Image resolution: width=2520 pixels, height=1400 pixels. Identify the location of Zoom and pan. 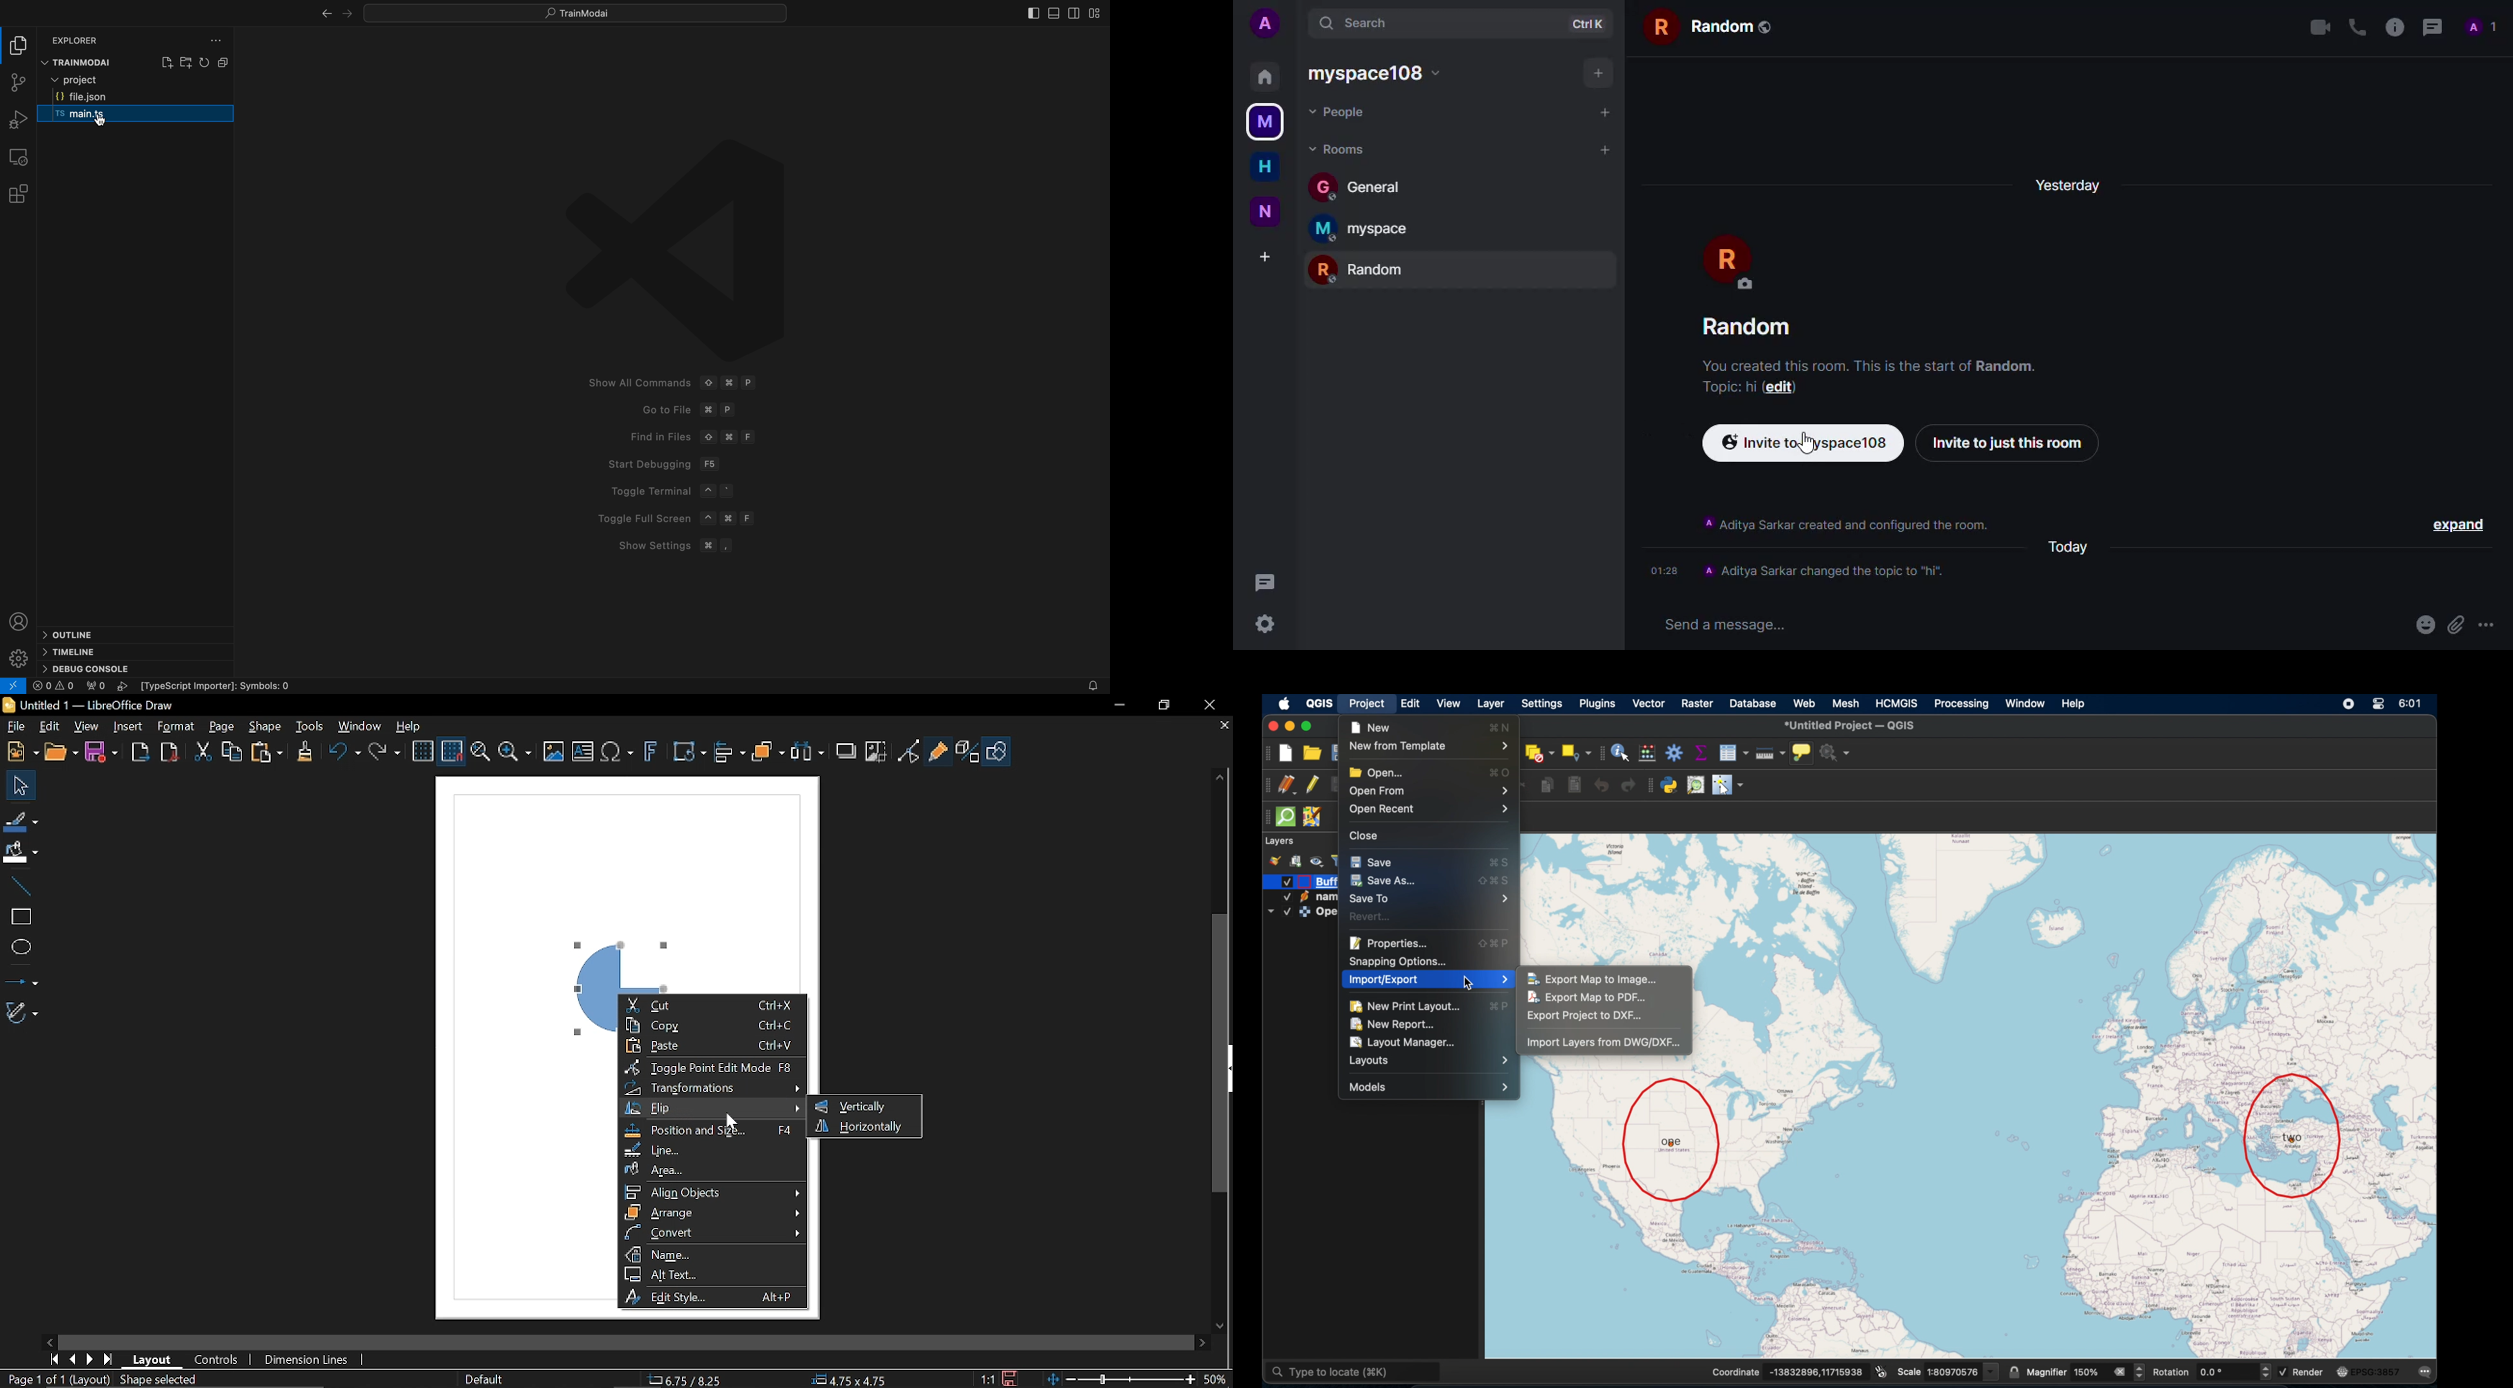
(480, 754).